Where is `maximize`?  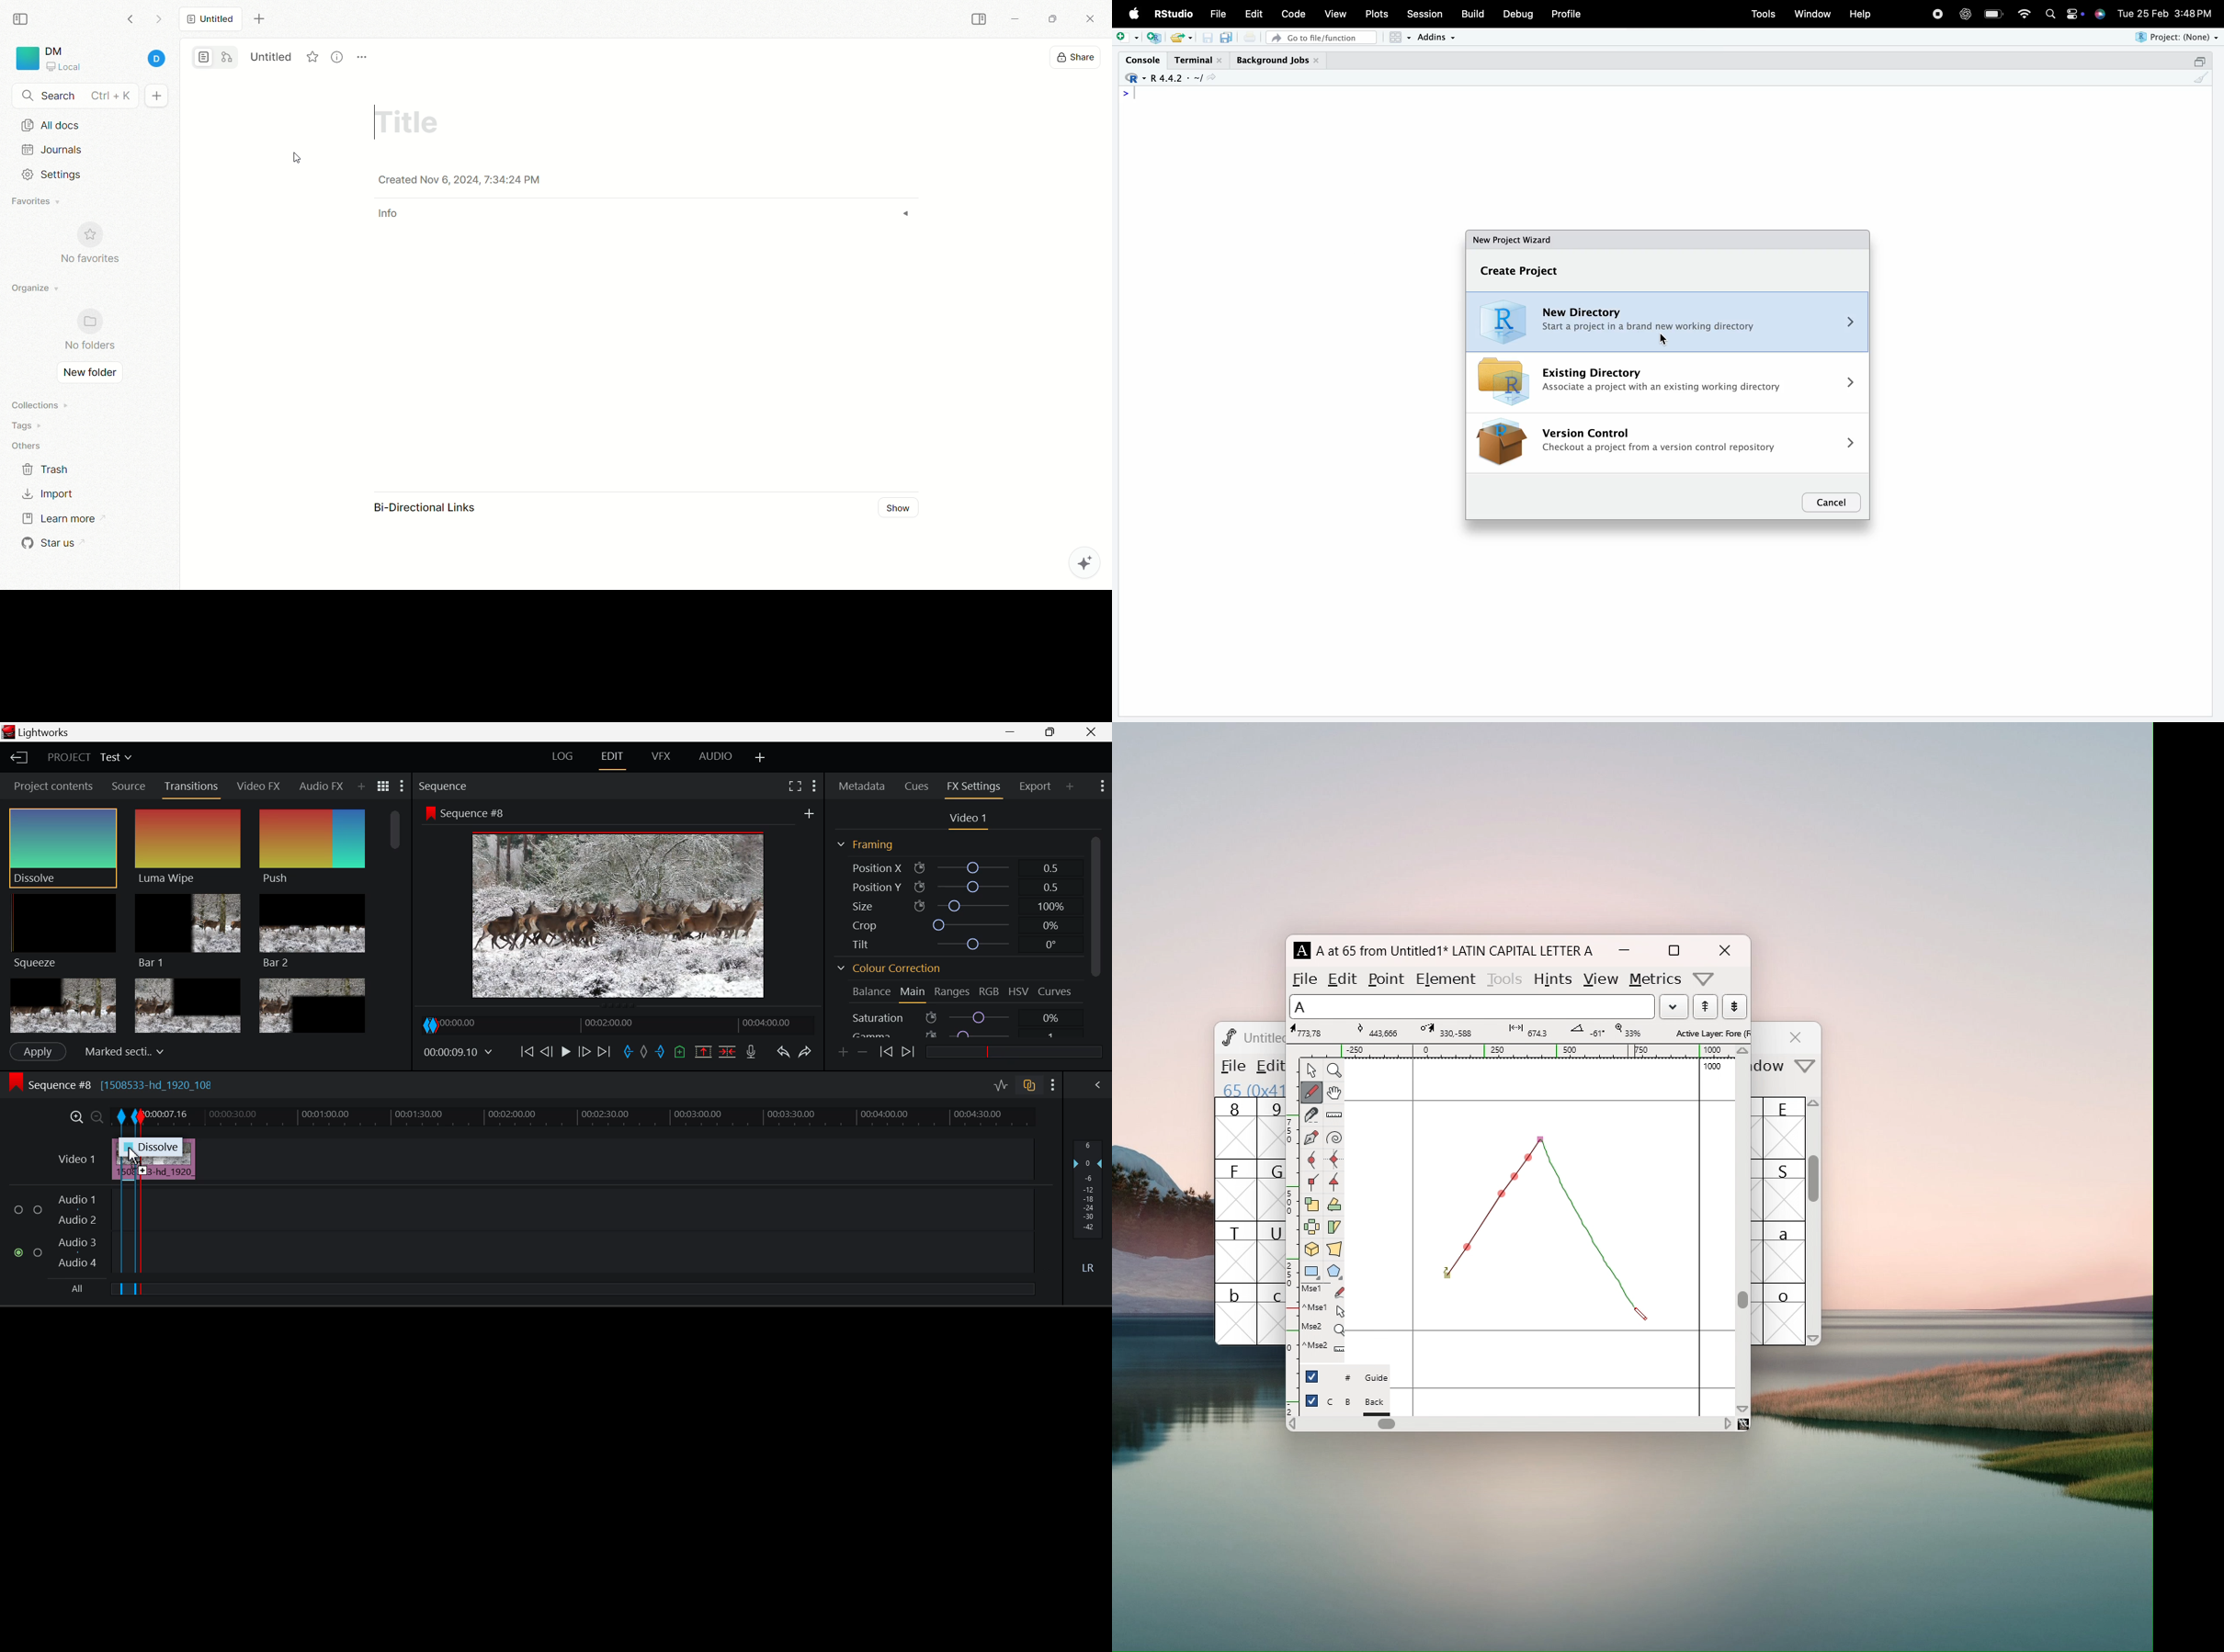 maximize is located at coordinates (2199, 61).